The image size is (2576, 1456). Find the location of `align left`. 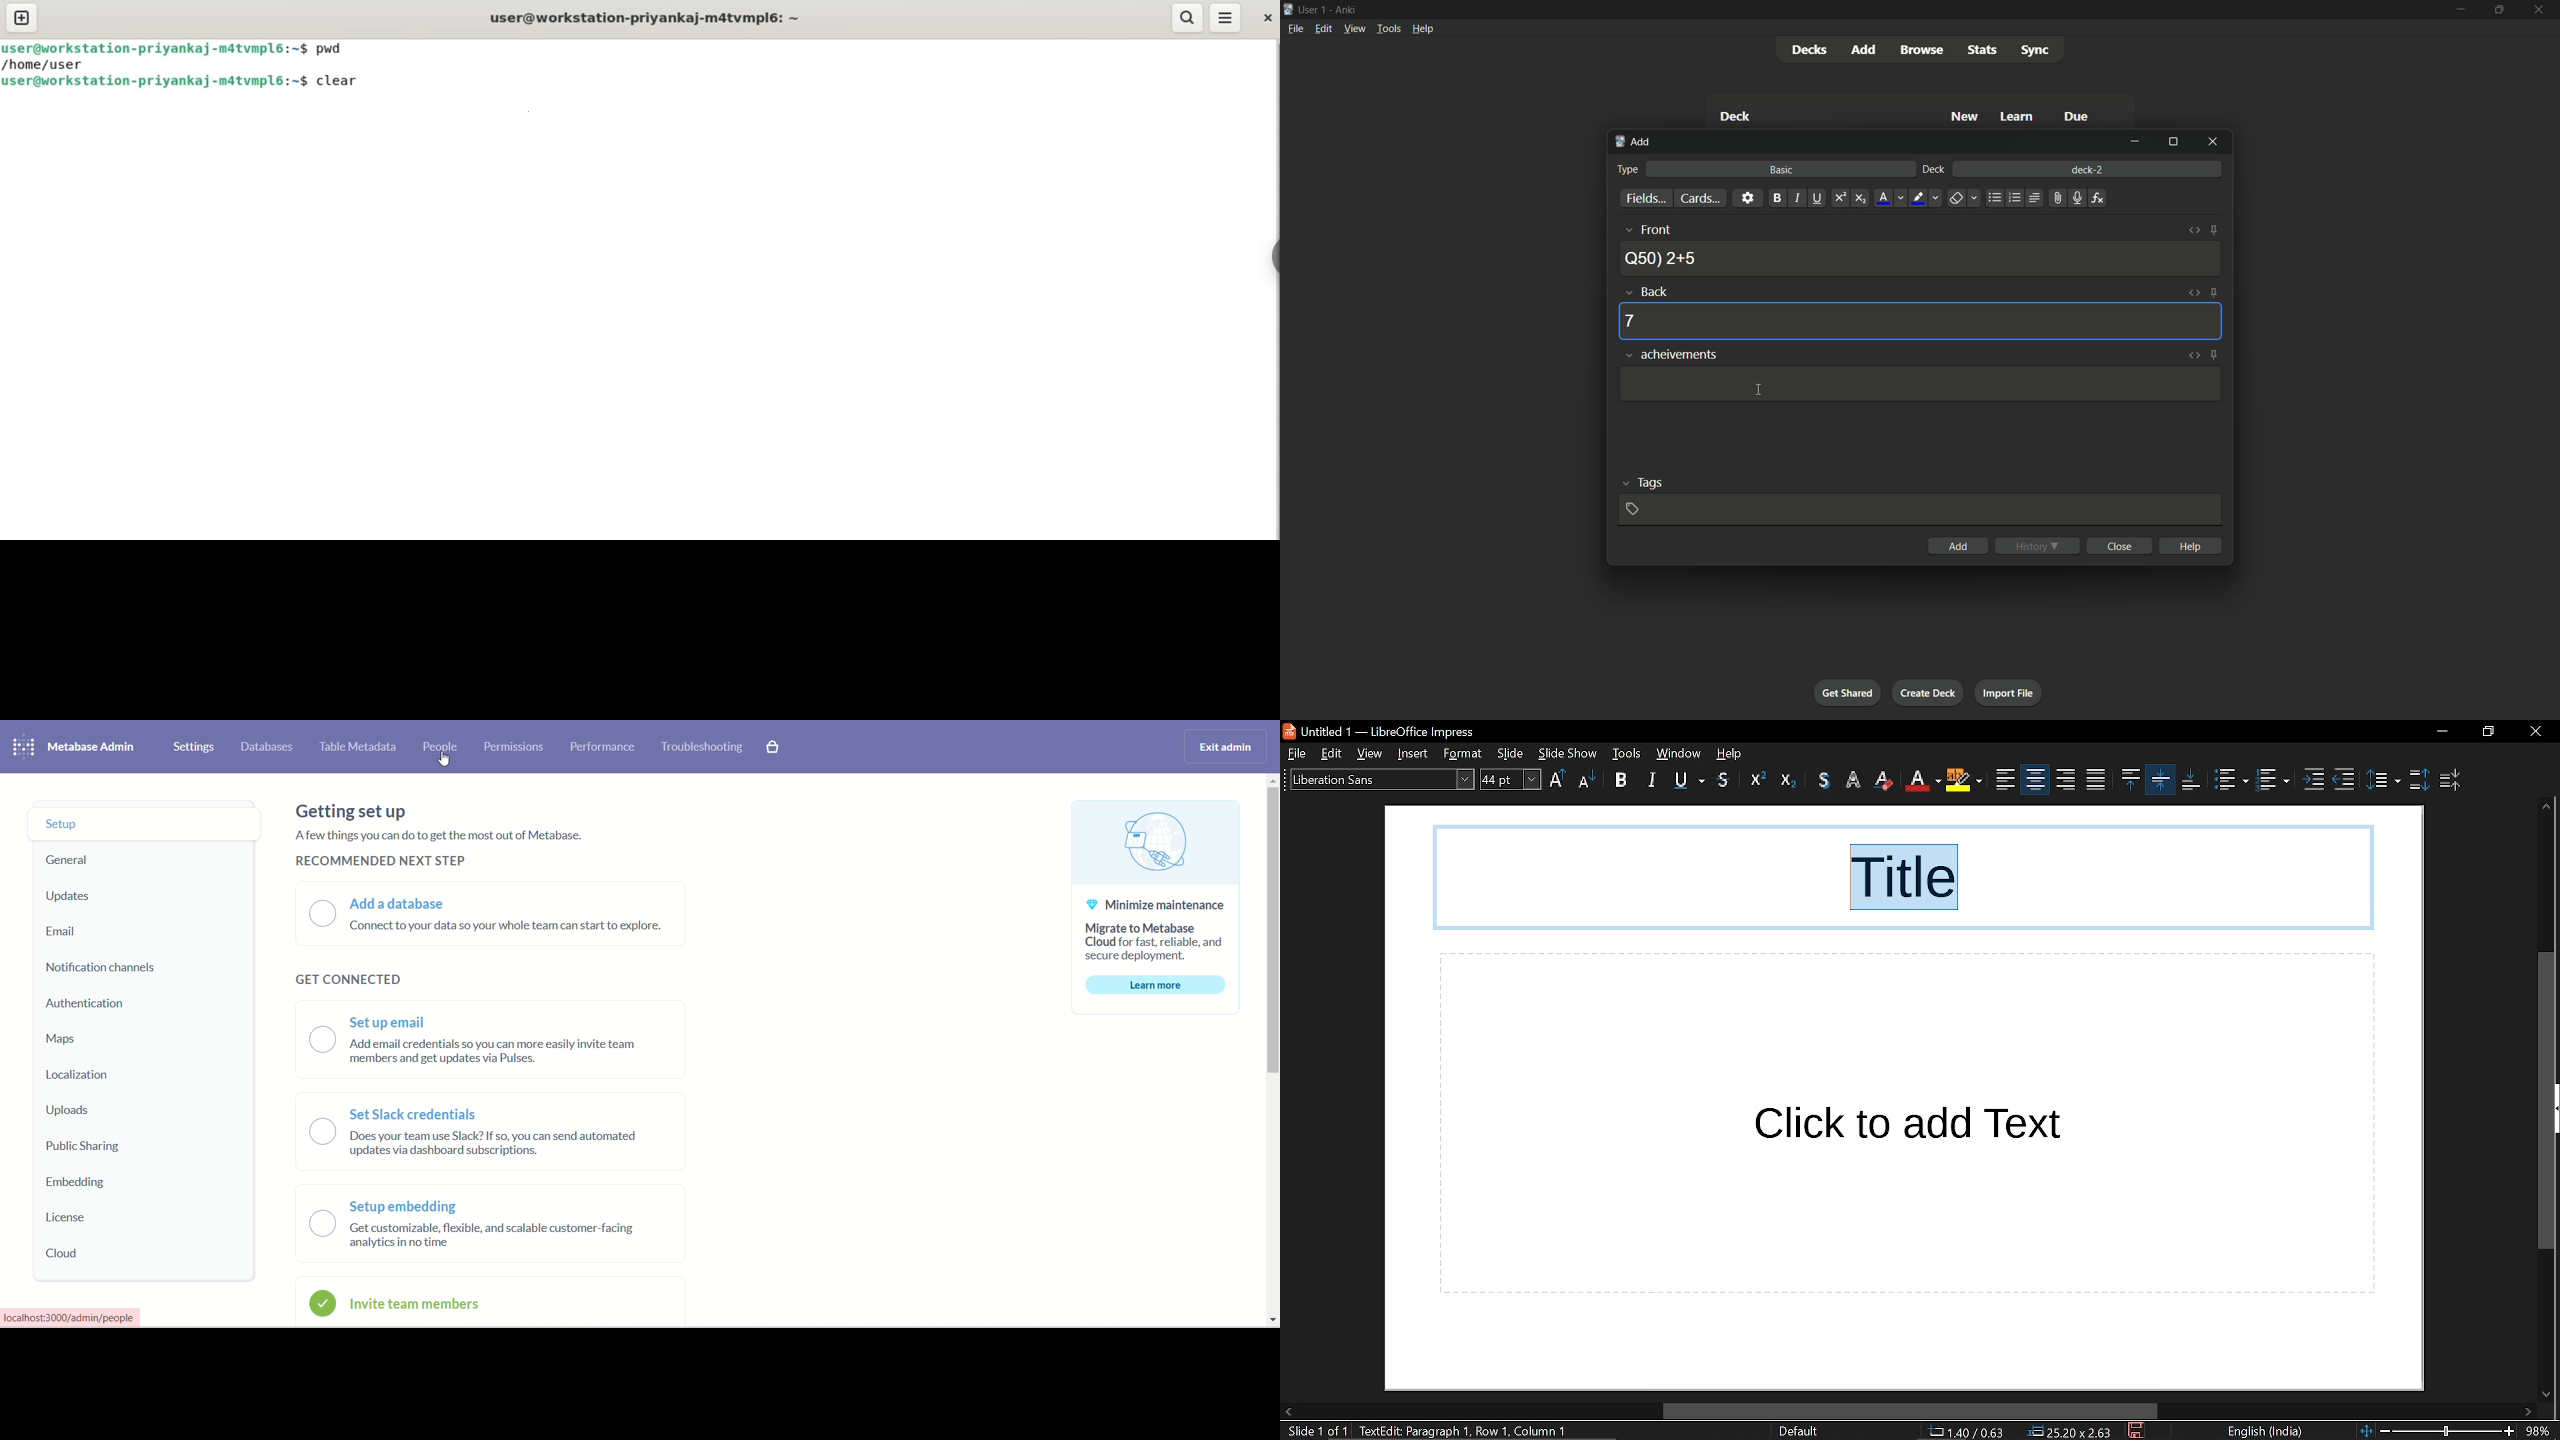

align left is located at coordinates (1966, 781).